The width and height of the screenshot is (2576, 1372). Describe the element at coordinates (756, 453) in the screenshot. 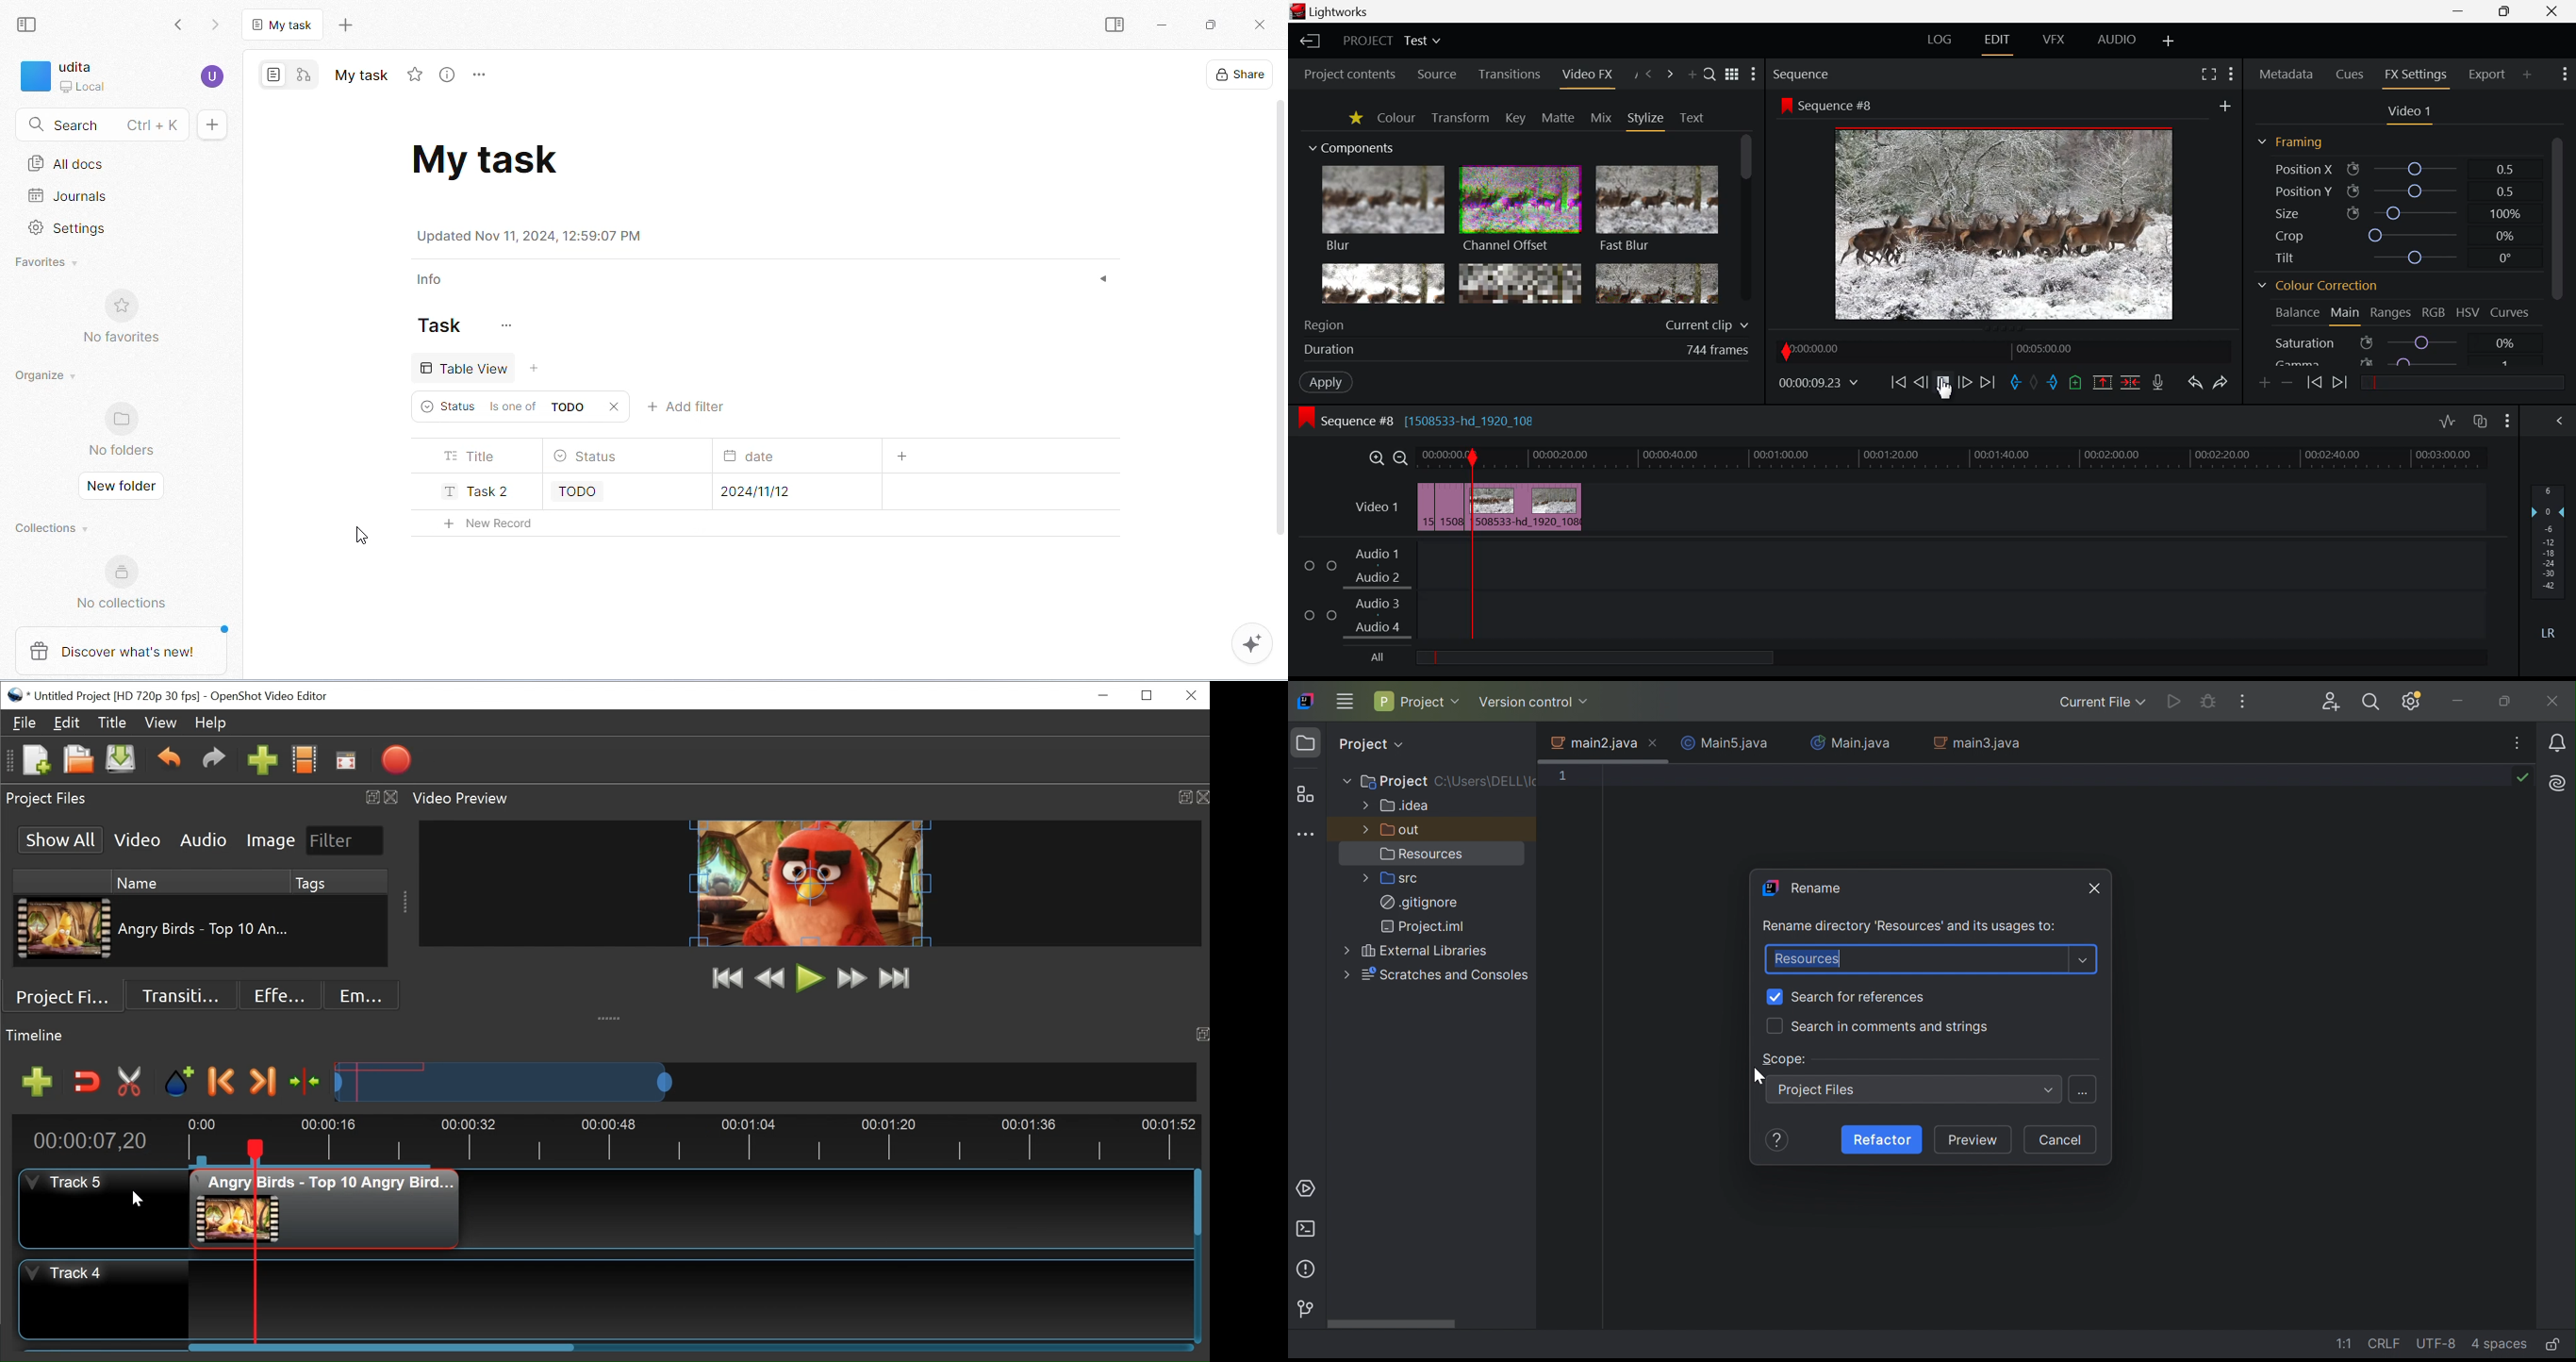

I see `submission date for task1` at that location.